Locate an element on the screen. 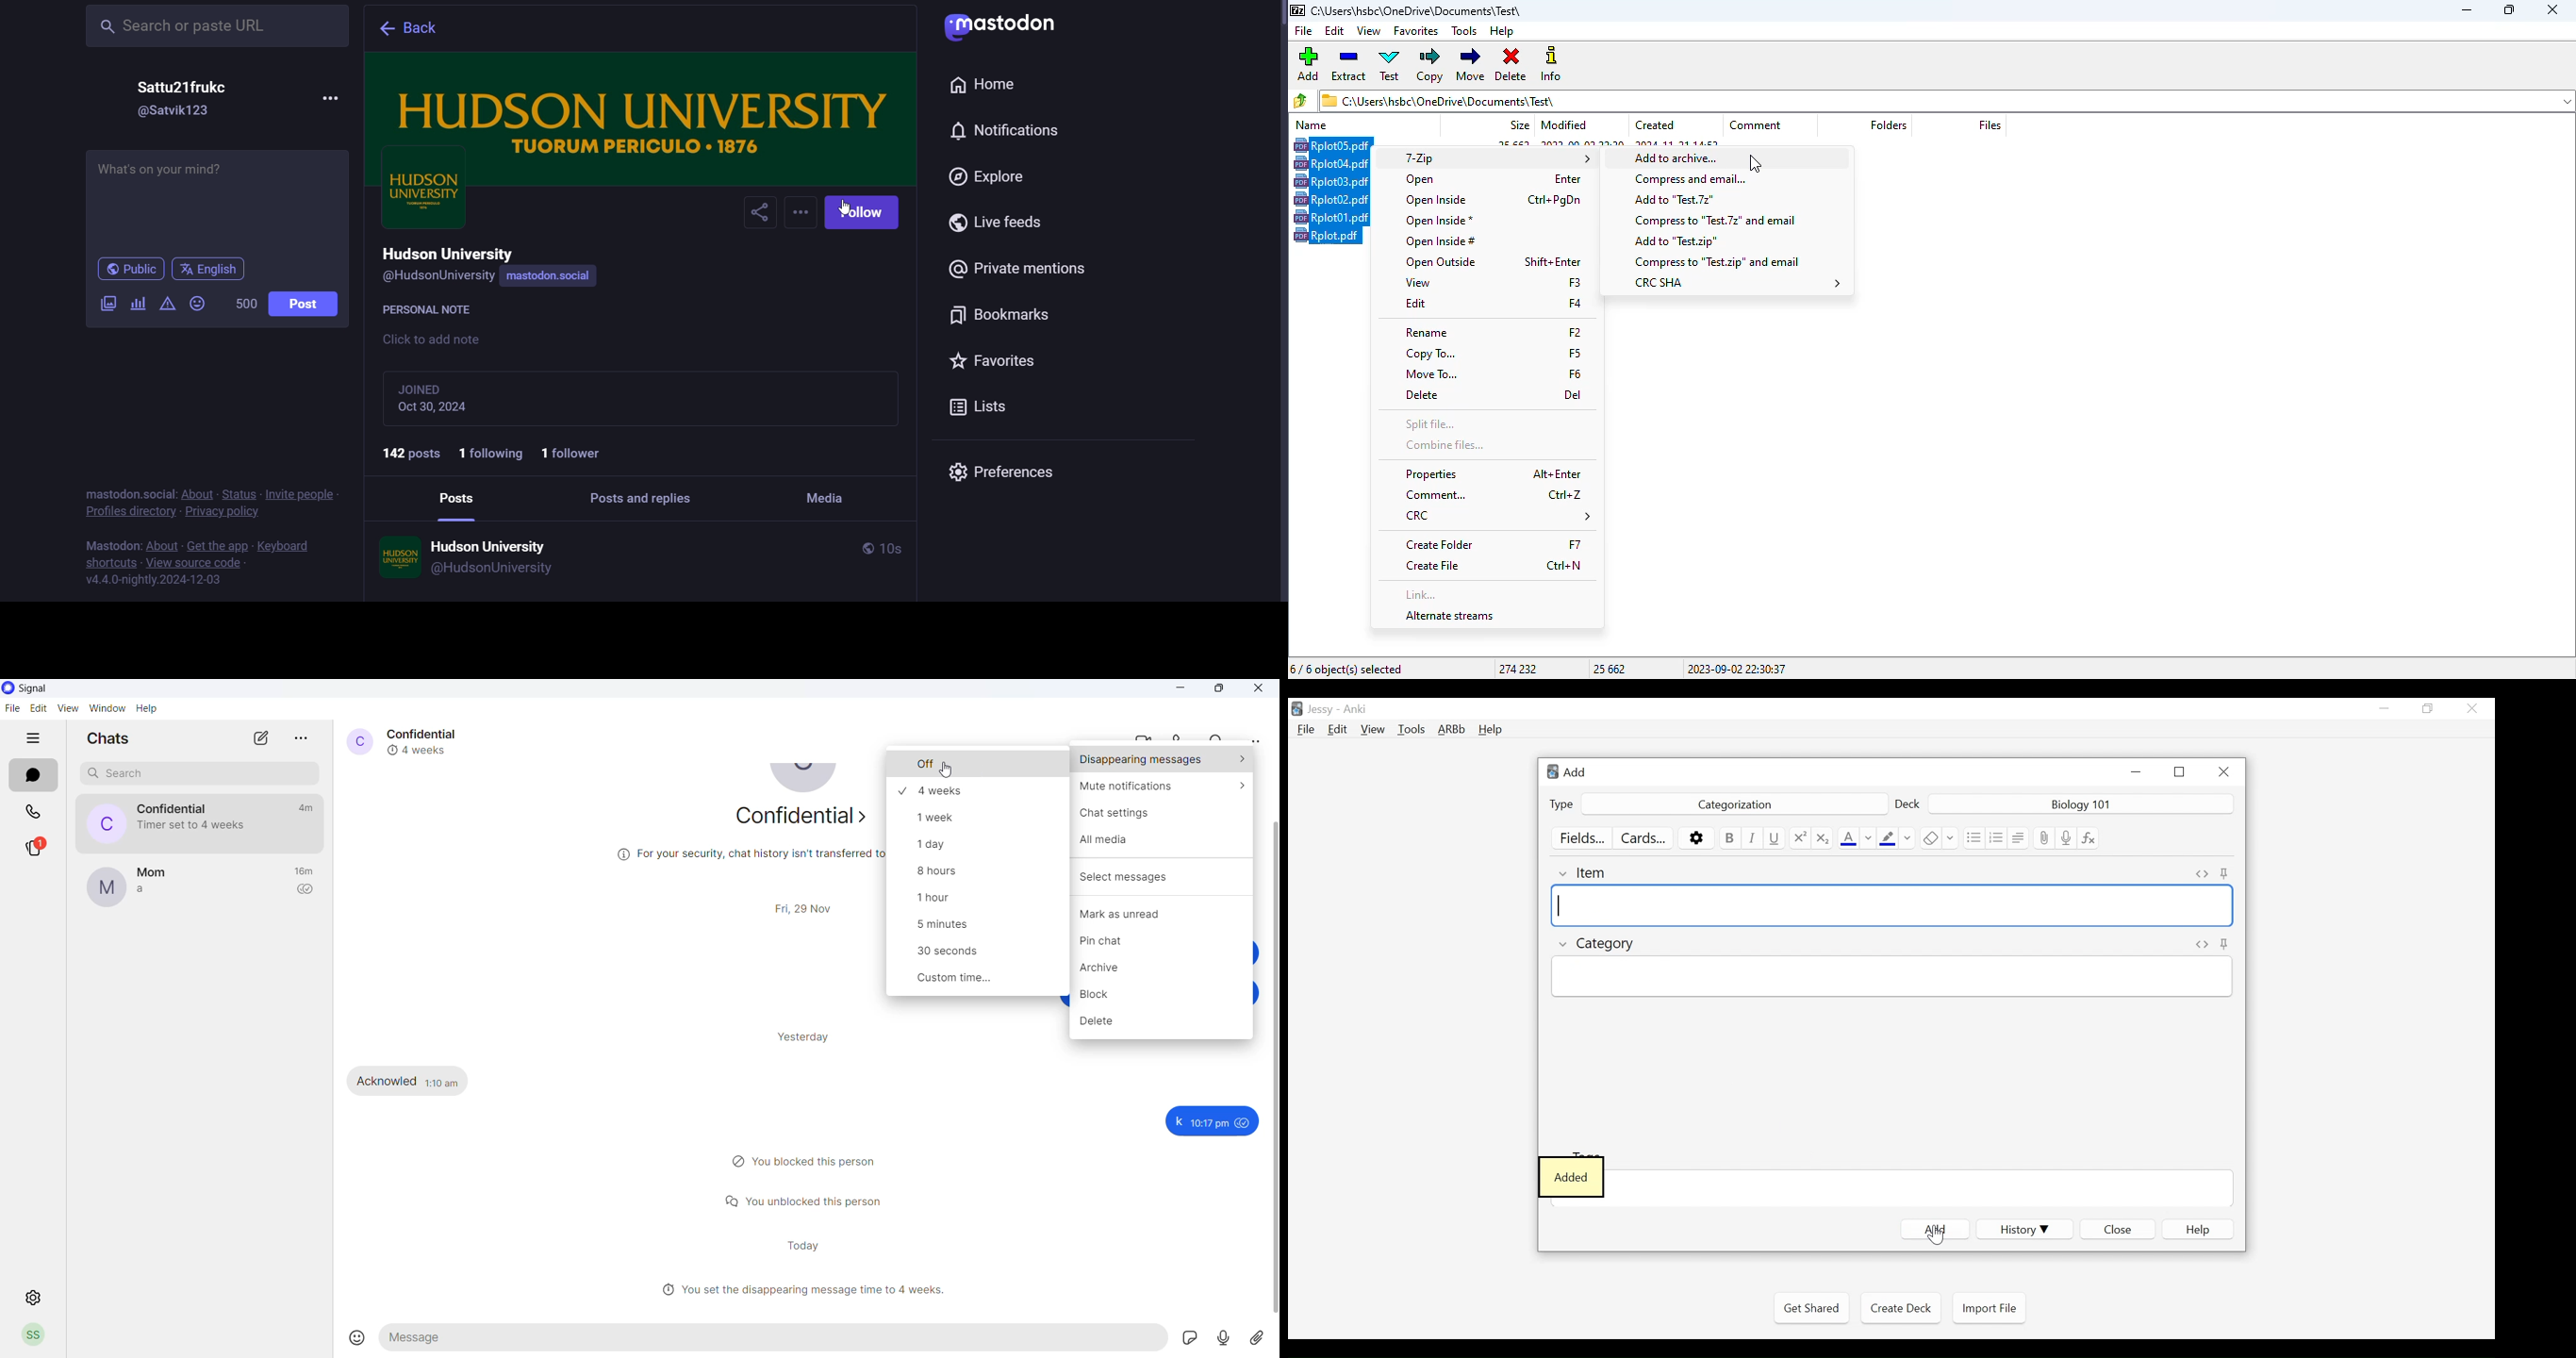  Type is located at coordinates (1561, 805).